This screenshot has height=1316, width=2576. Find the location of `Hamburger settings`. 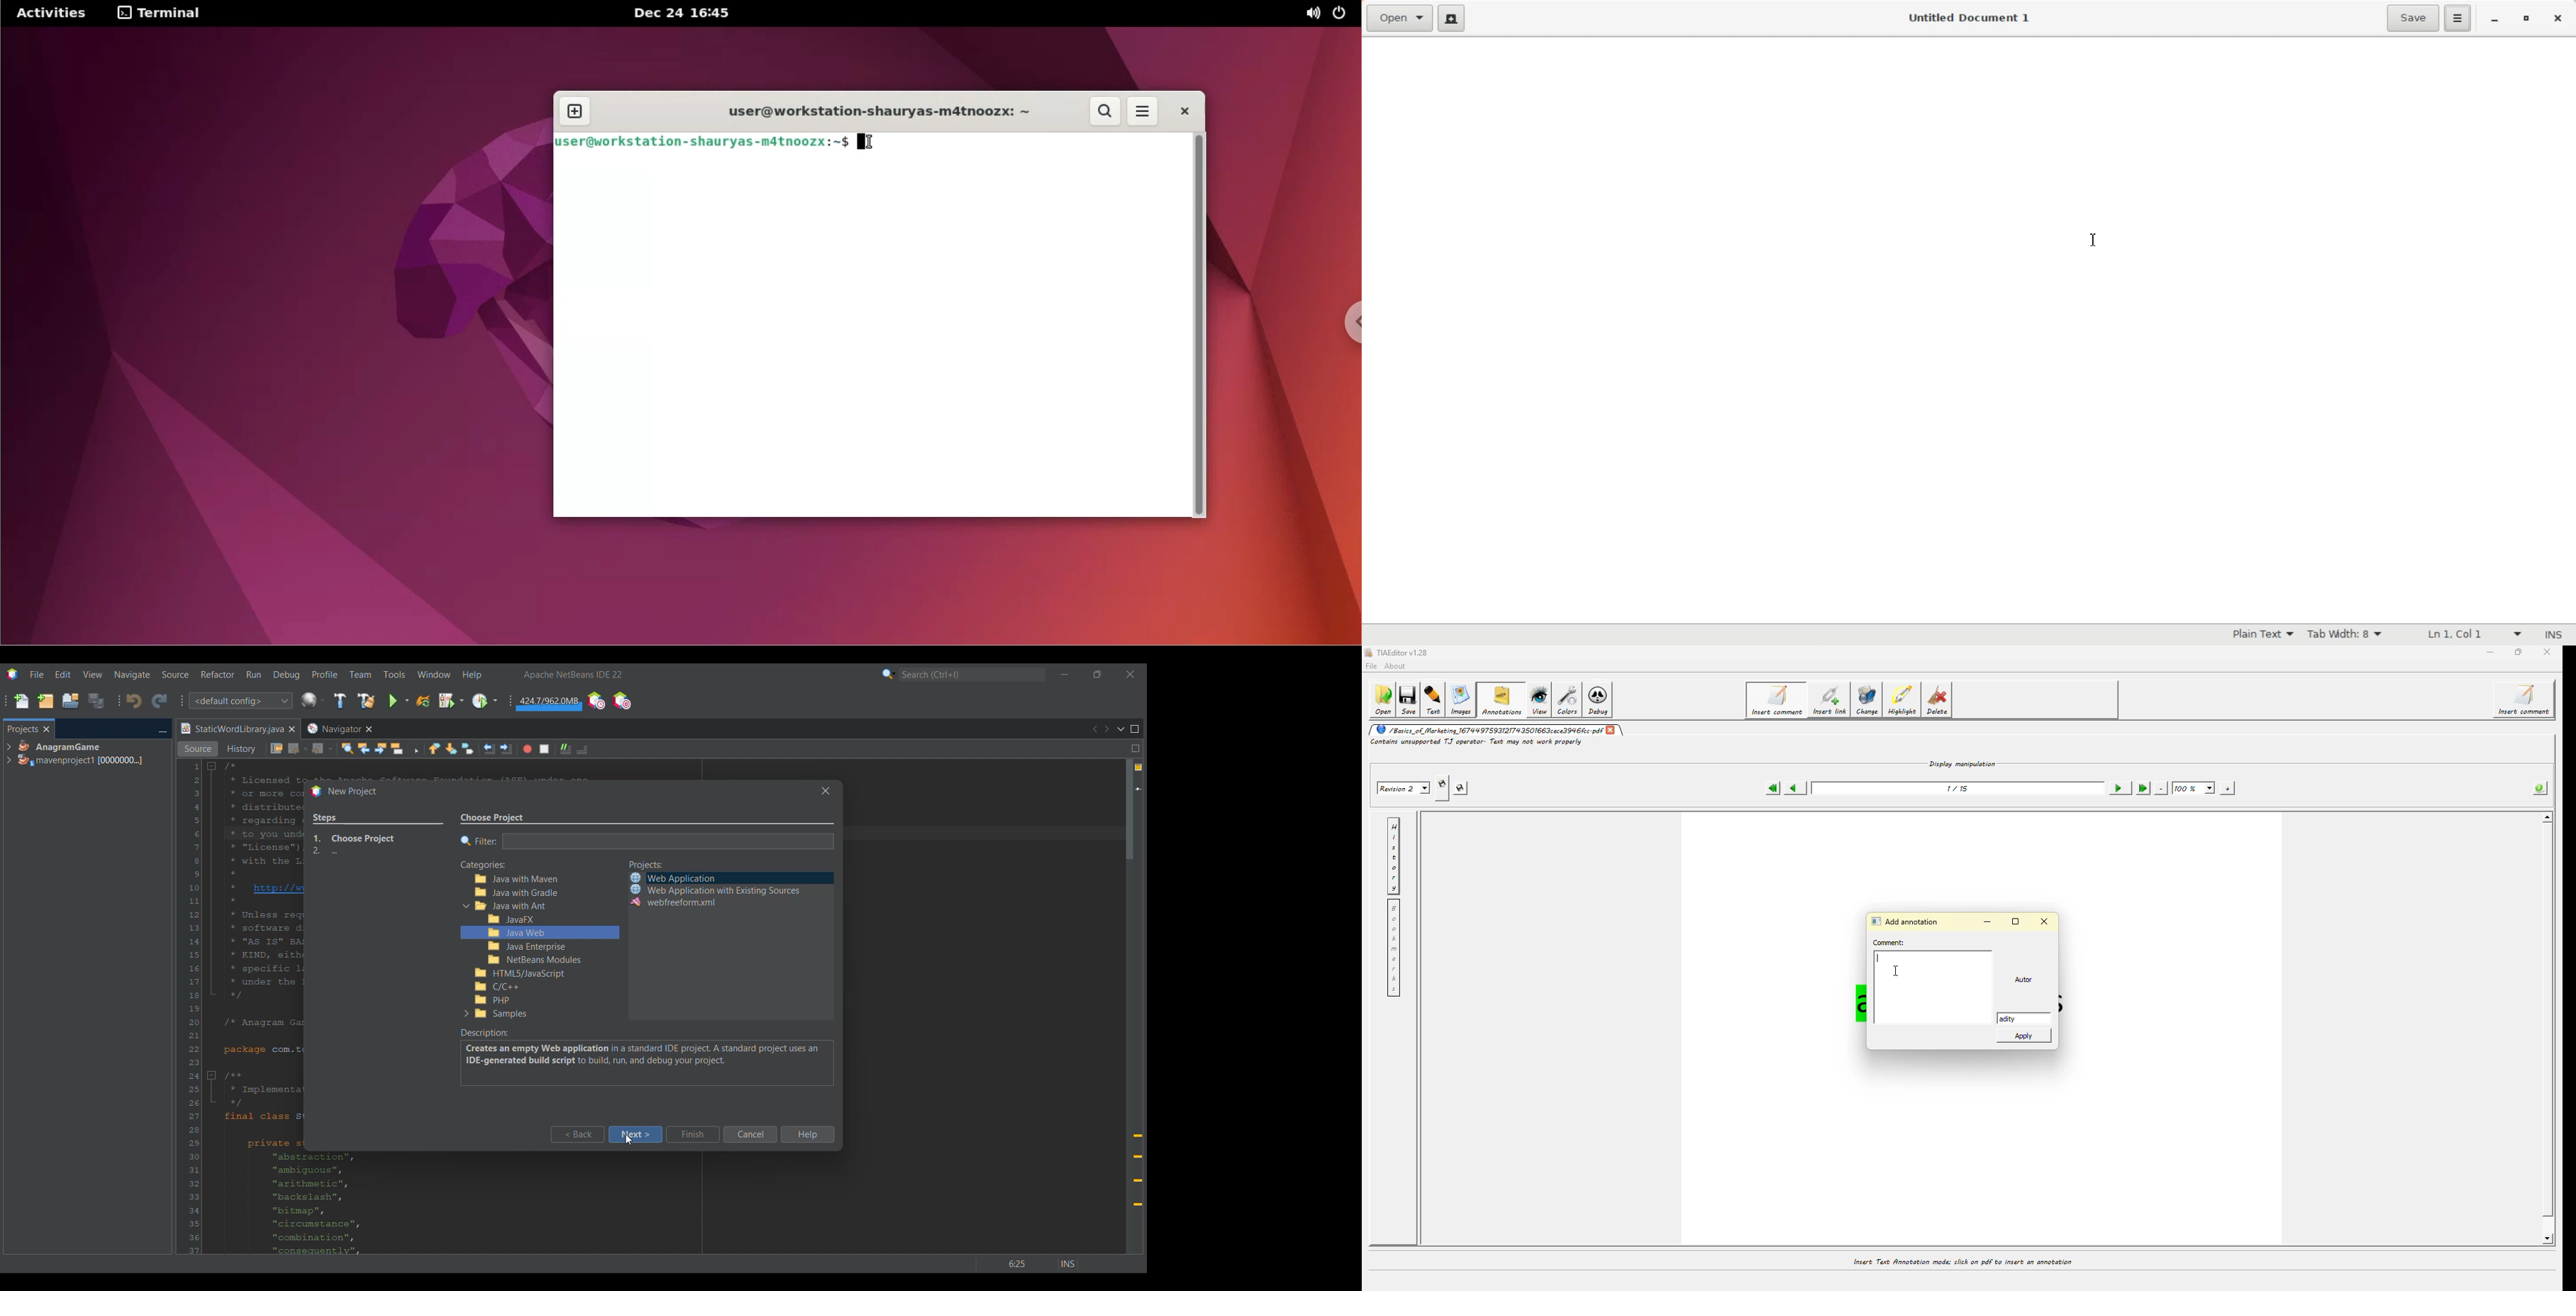

Hamburger settings is located at coordinates (2458, 18).